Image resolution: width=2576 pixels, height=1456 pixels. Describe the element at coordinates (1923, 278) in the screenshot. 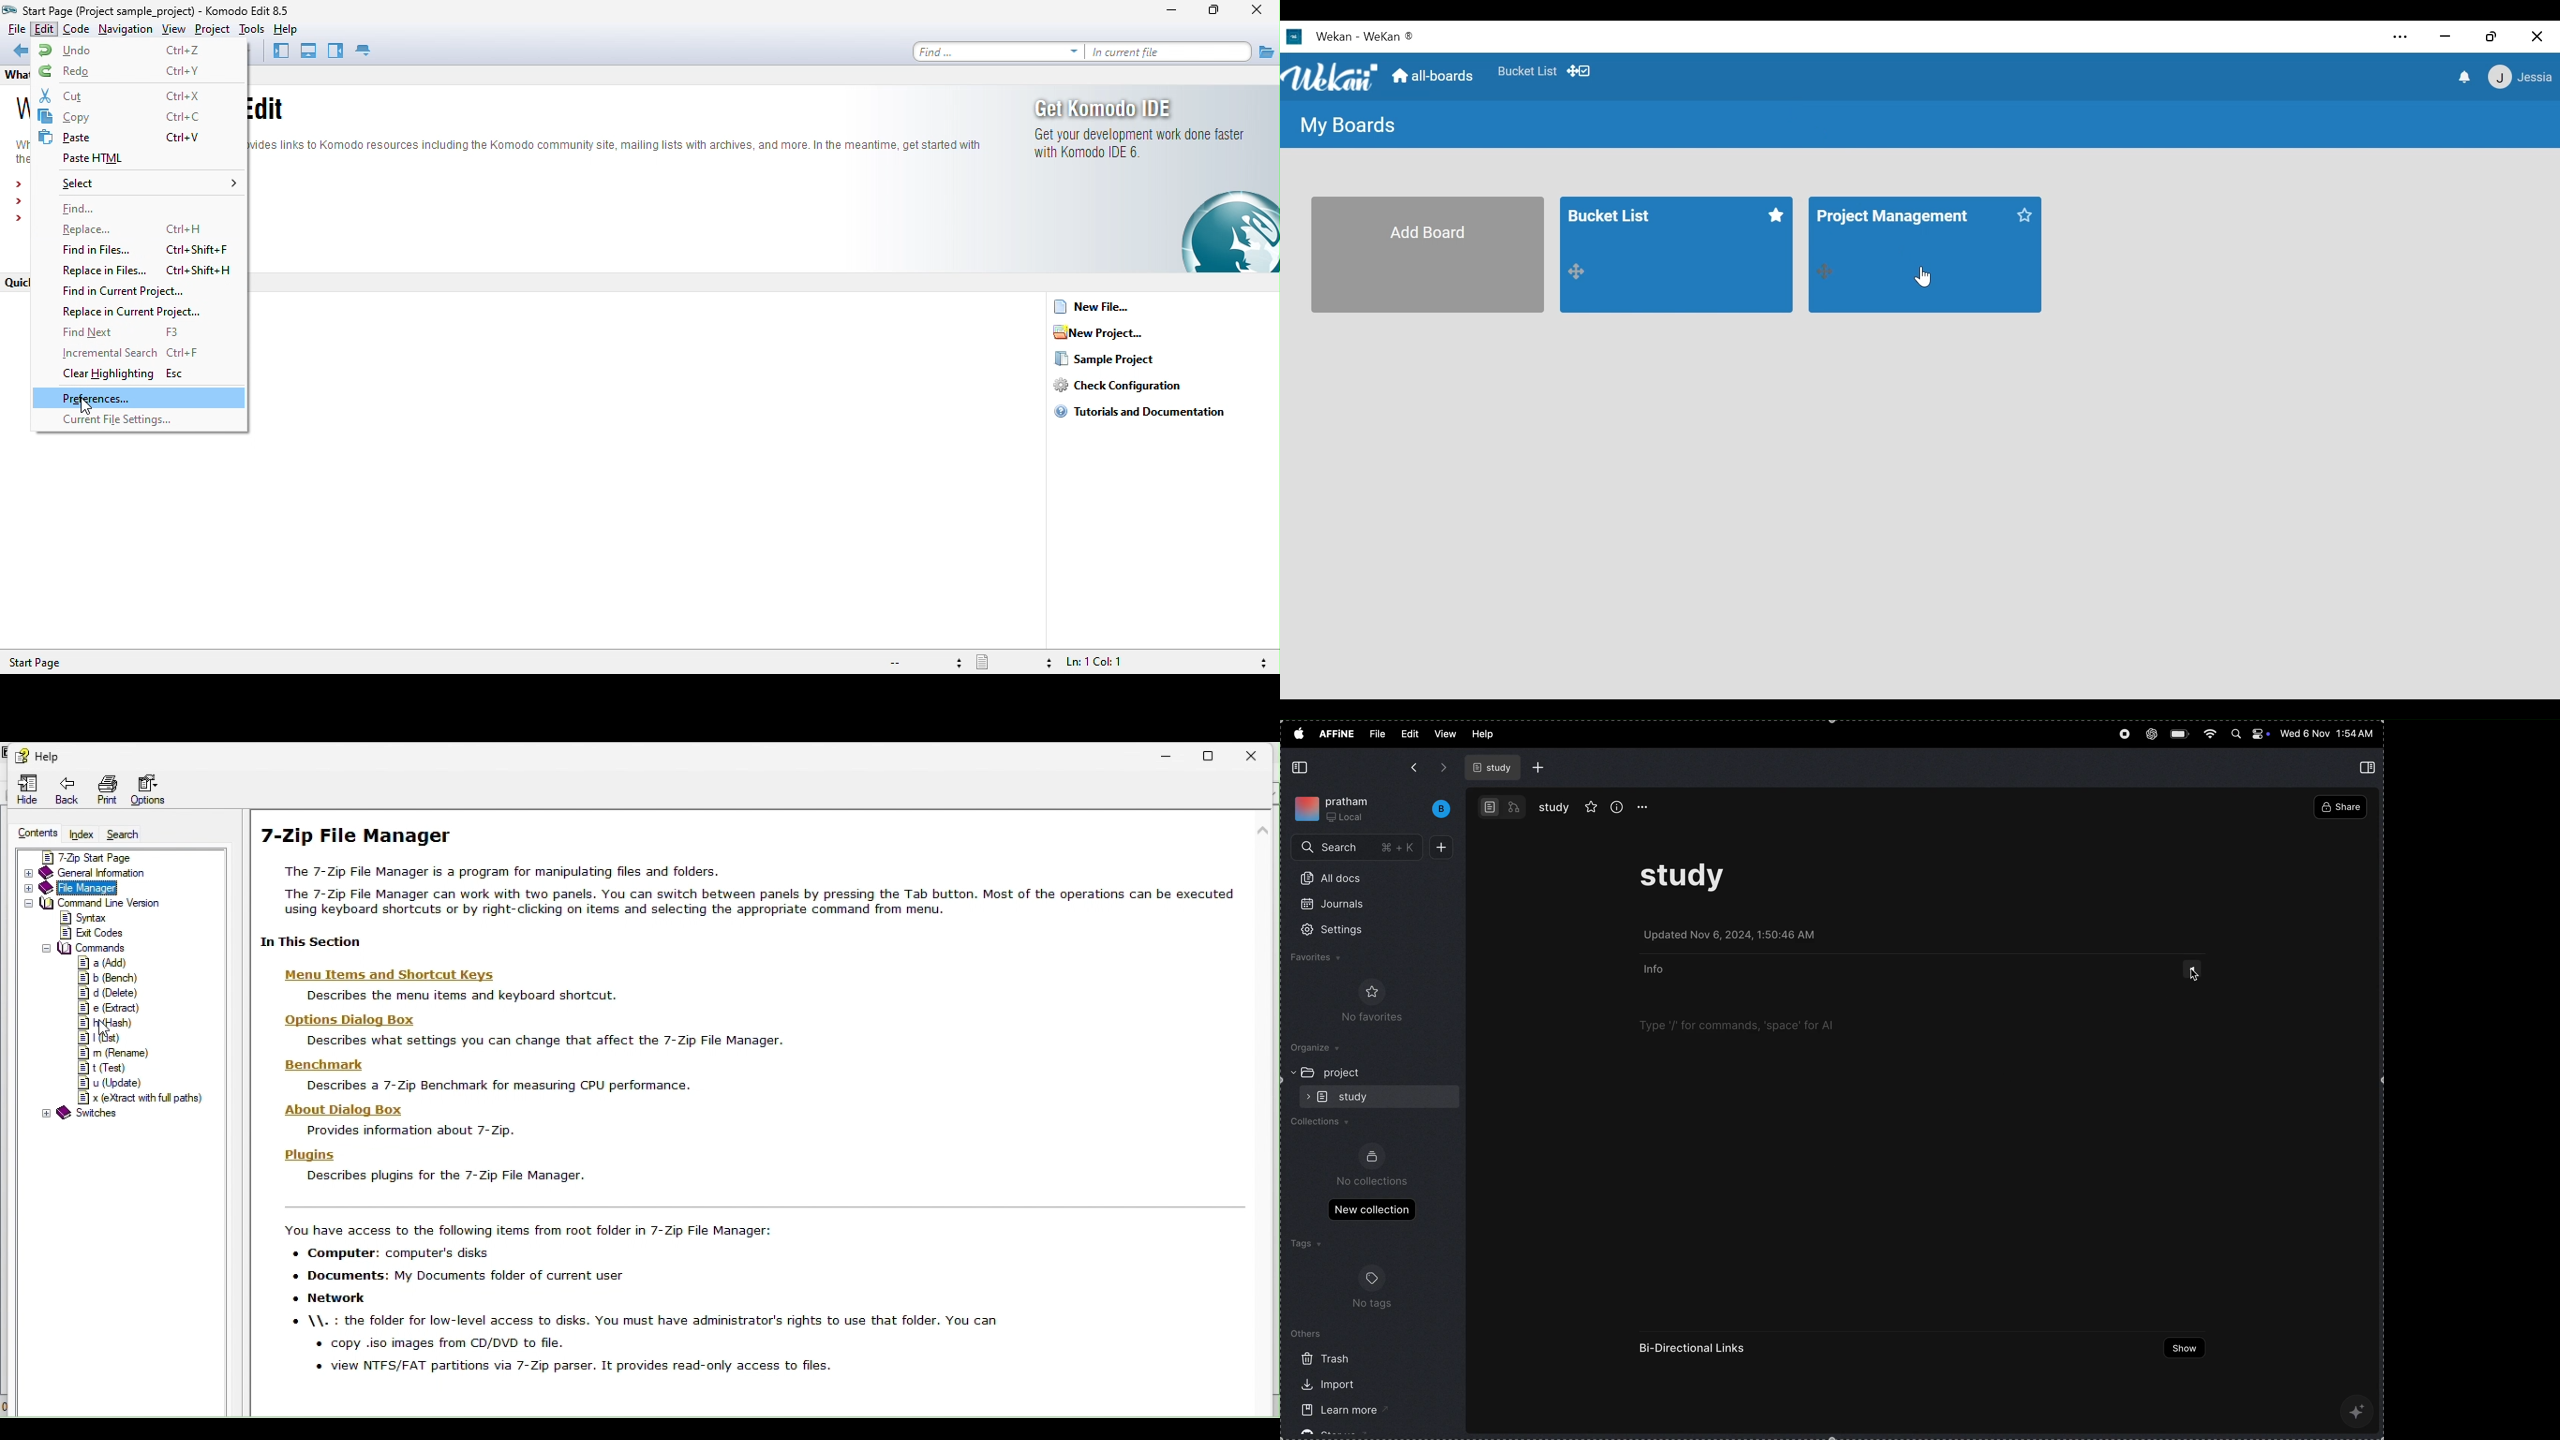

I see `cursor` at that location.